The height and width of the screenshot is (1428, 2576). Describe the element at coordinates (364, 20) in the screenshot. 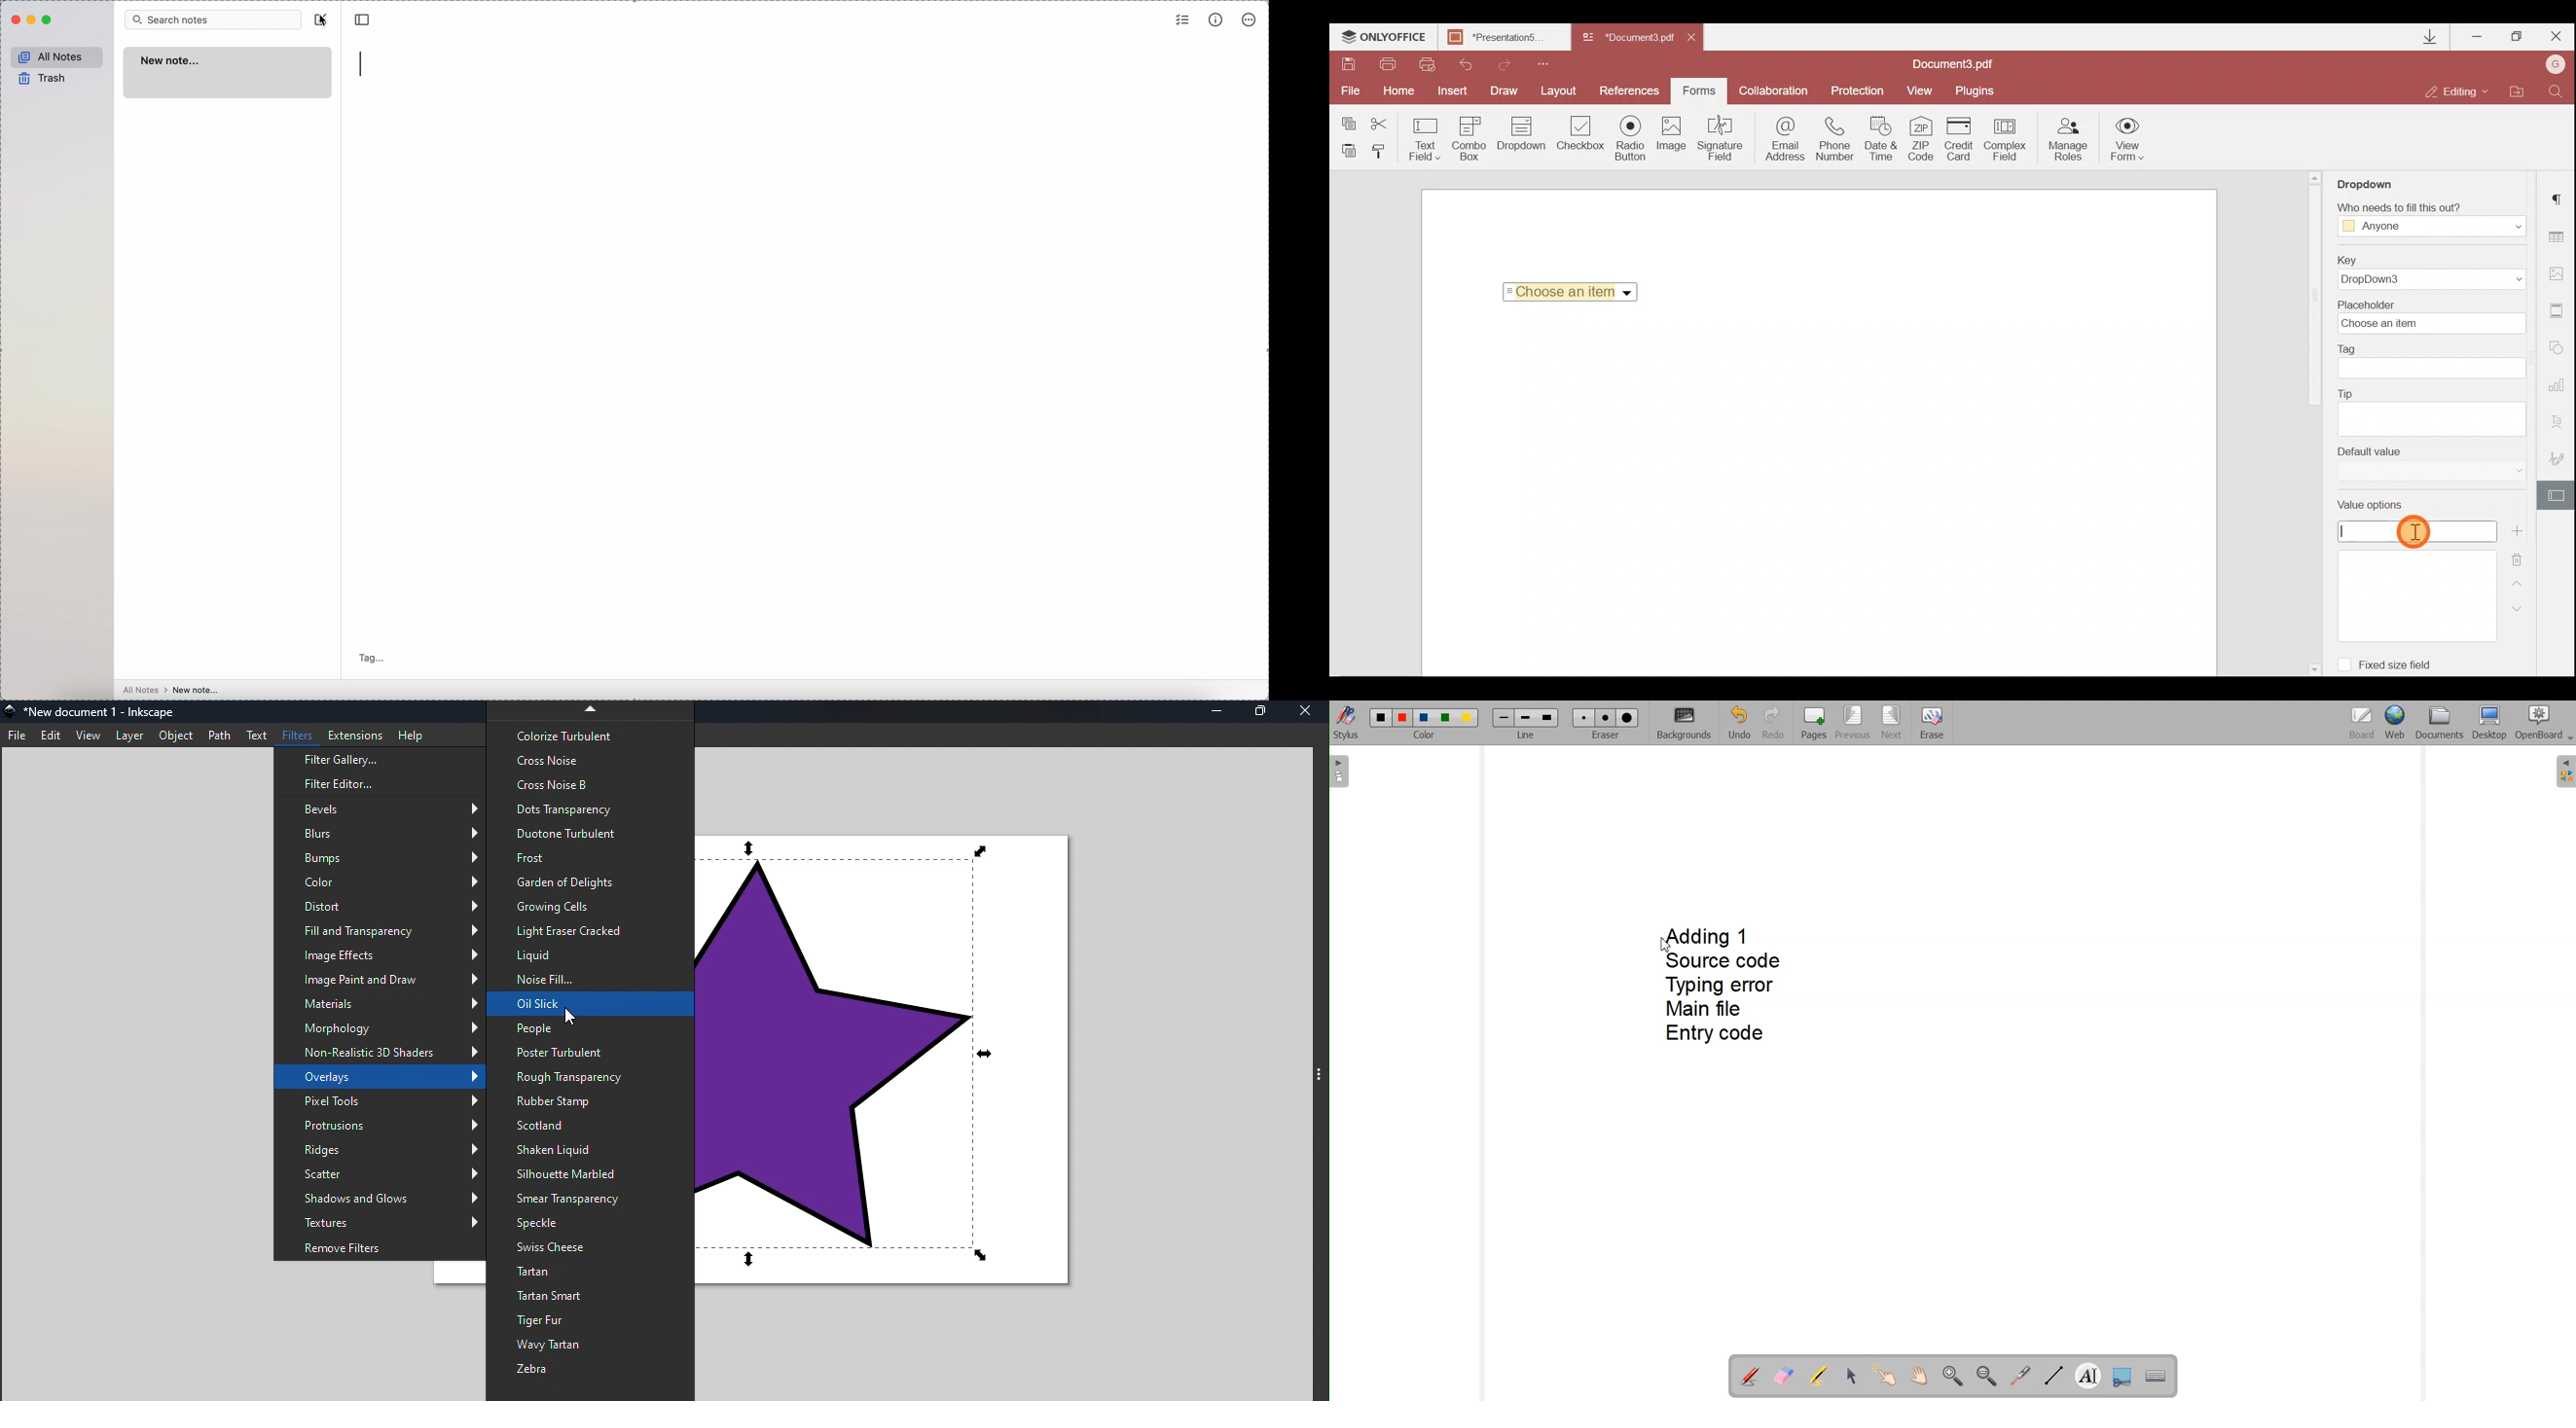

I see `toggle sidebar` at that location.